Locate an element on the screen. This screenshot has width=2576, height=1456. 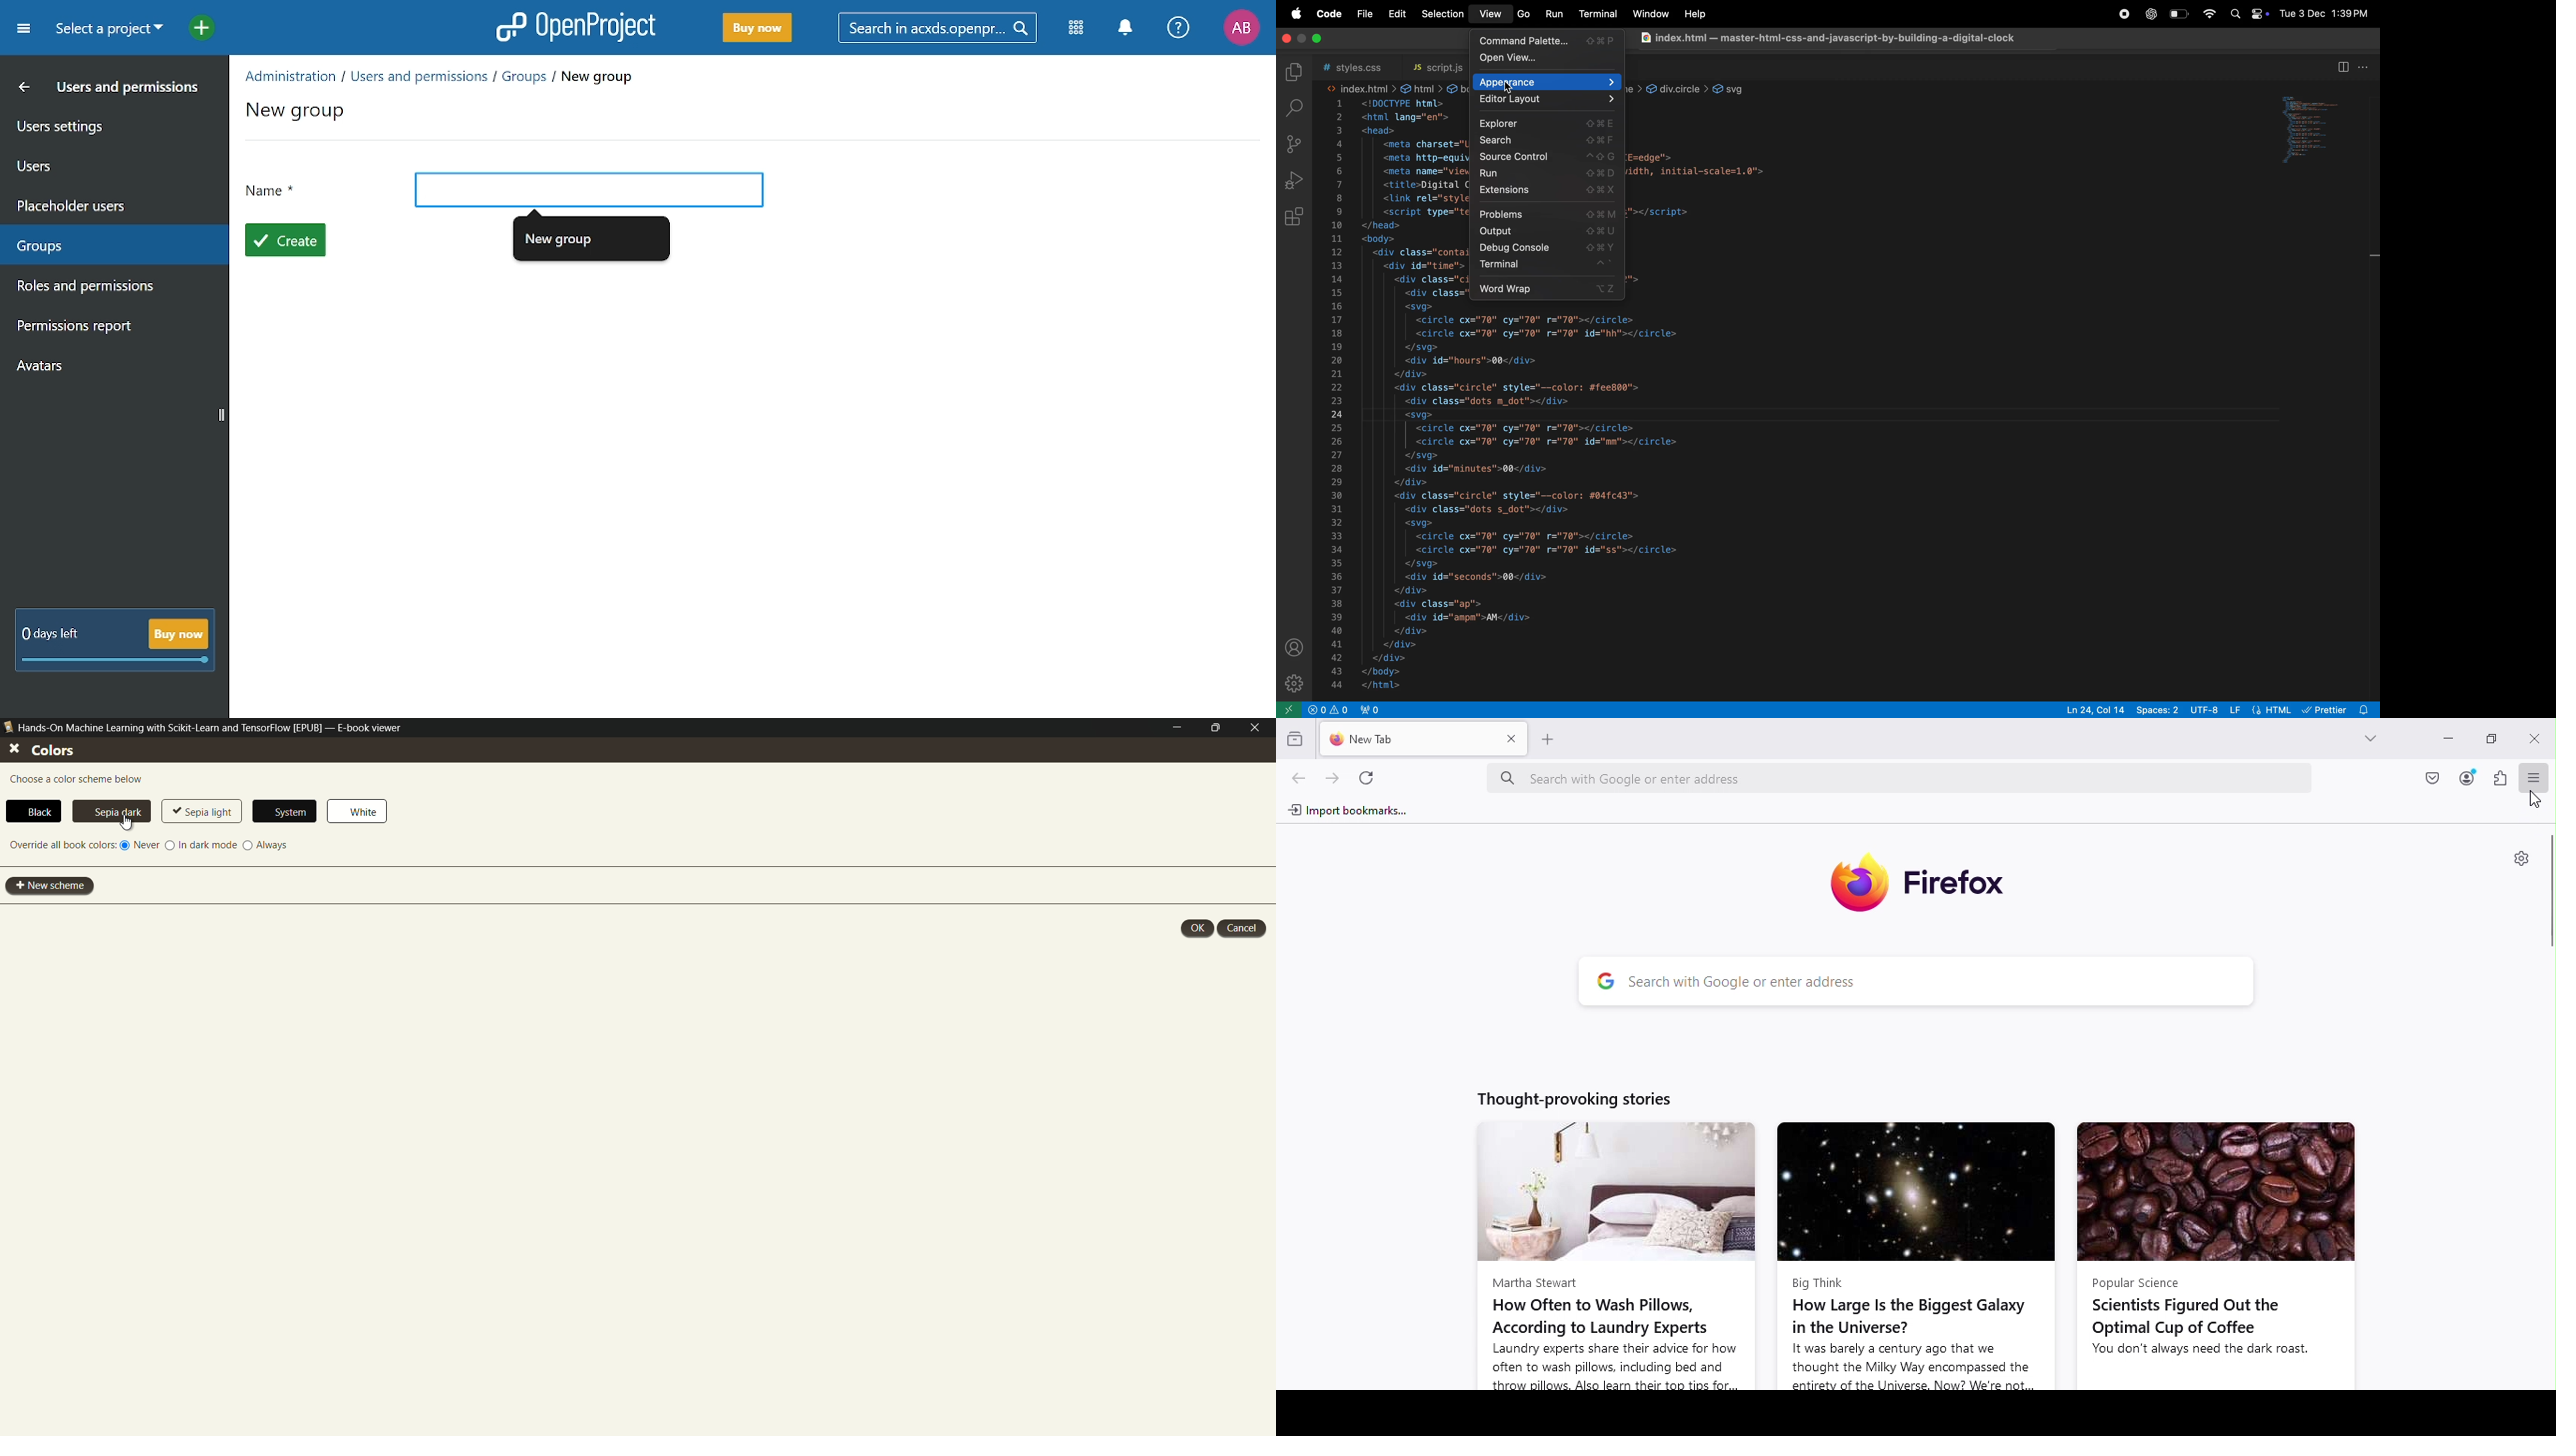
Vertical scrollbar is located at coordinates (221, 416).